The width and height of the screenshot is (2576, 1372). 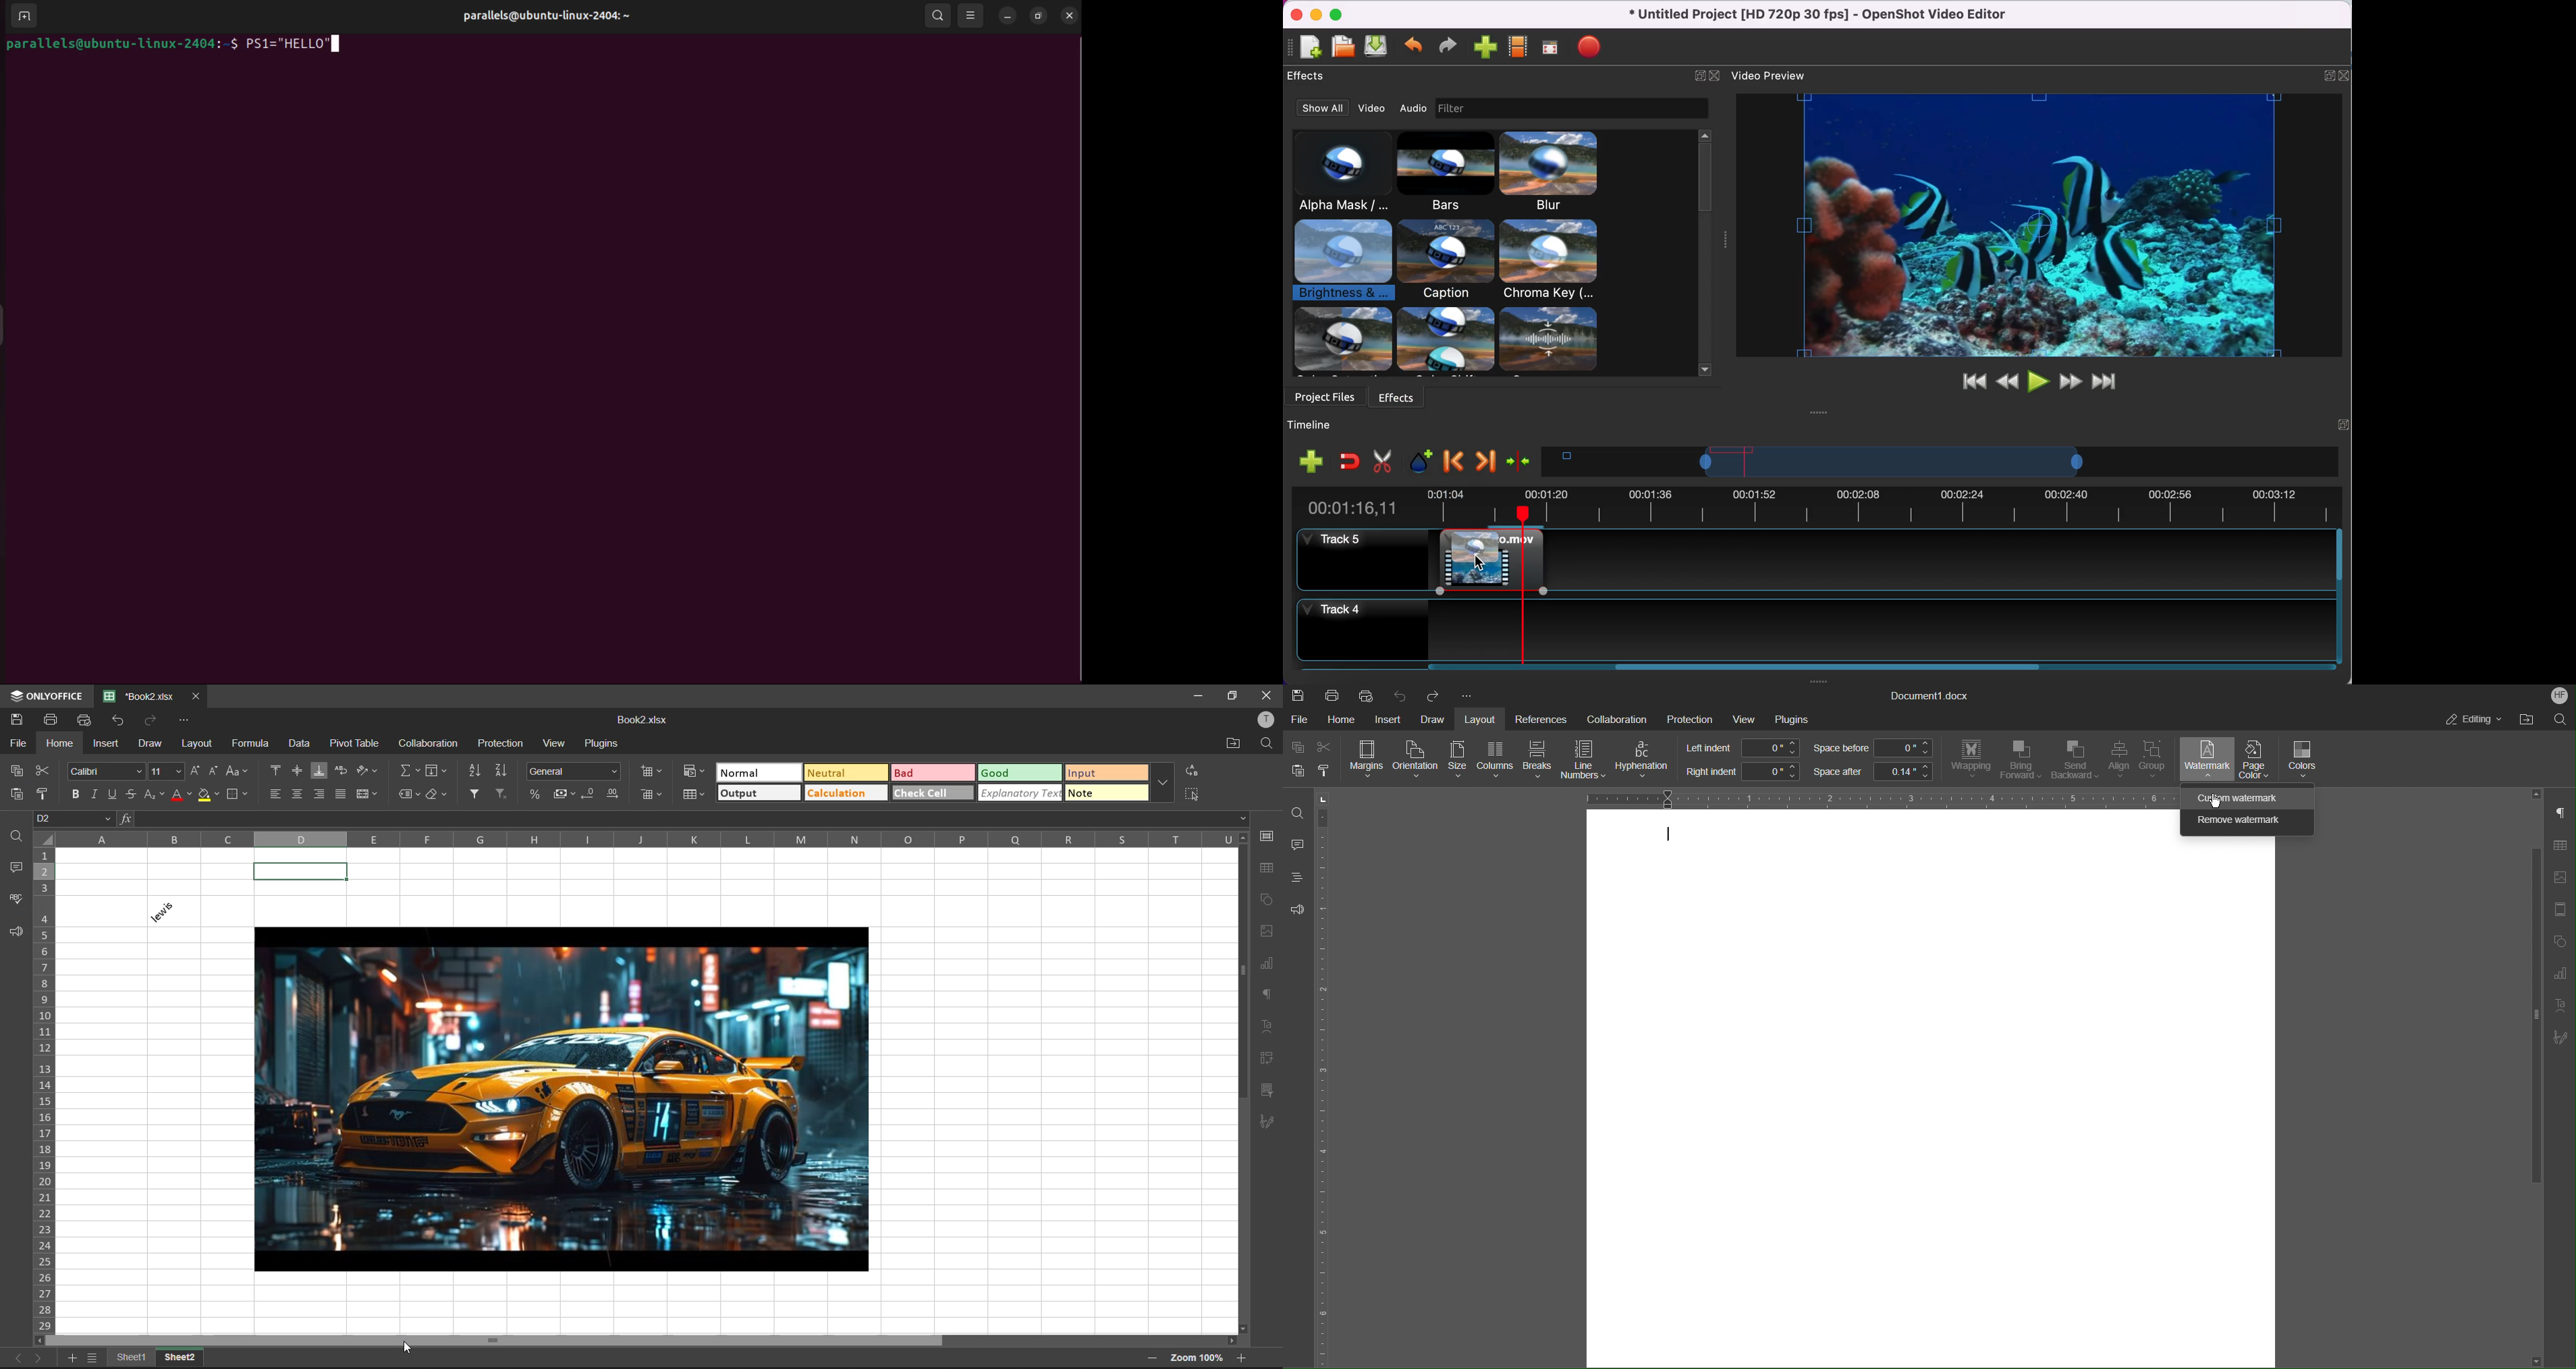 I want to click on Search, so click(x=2560, y=718).